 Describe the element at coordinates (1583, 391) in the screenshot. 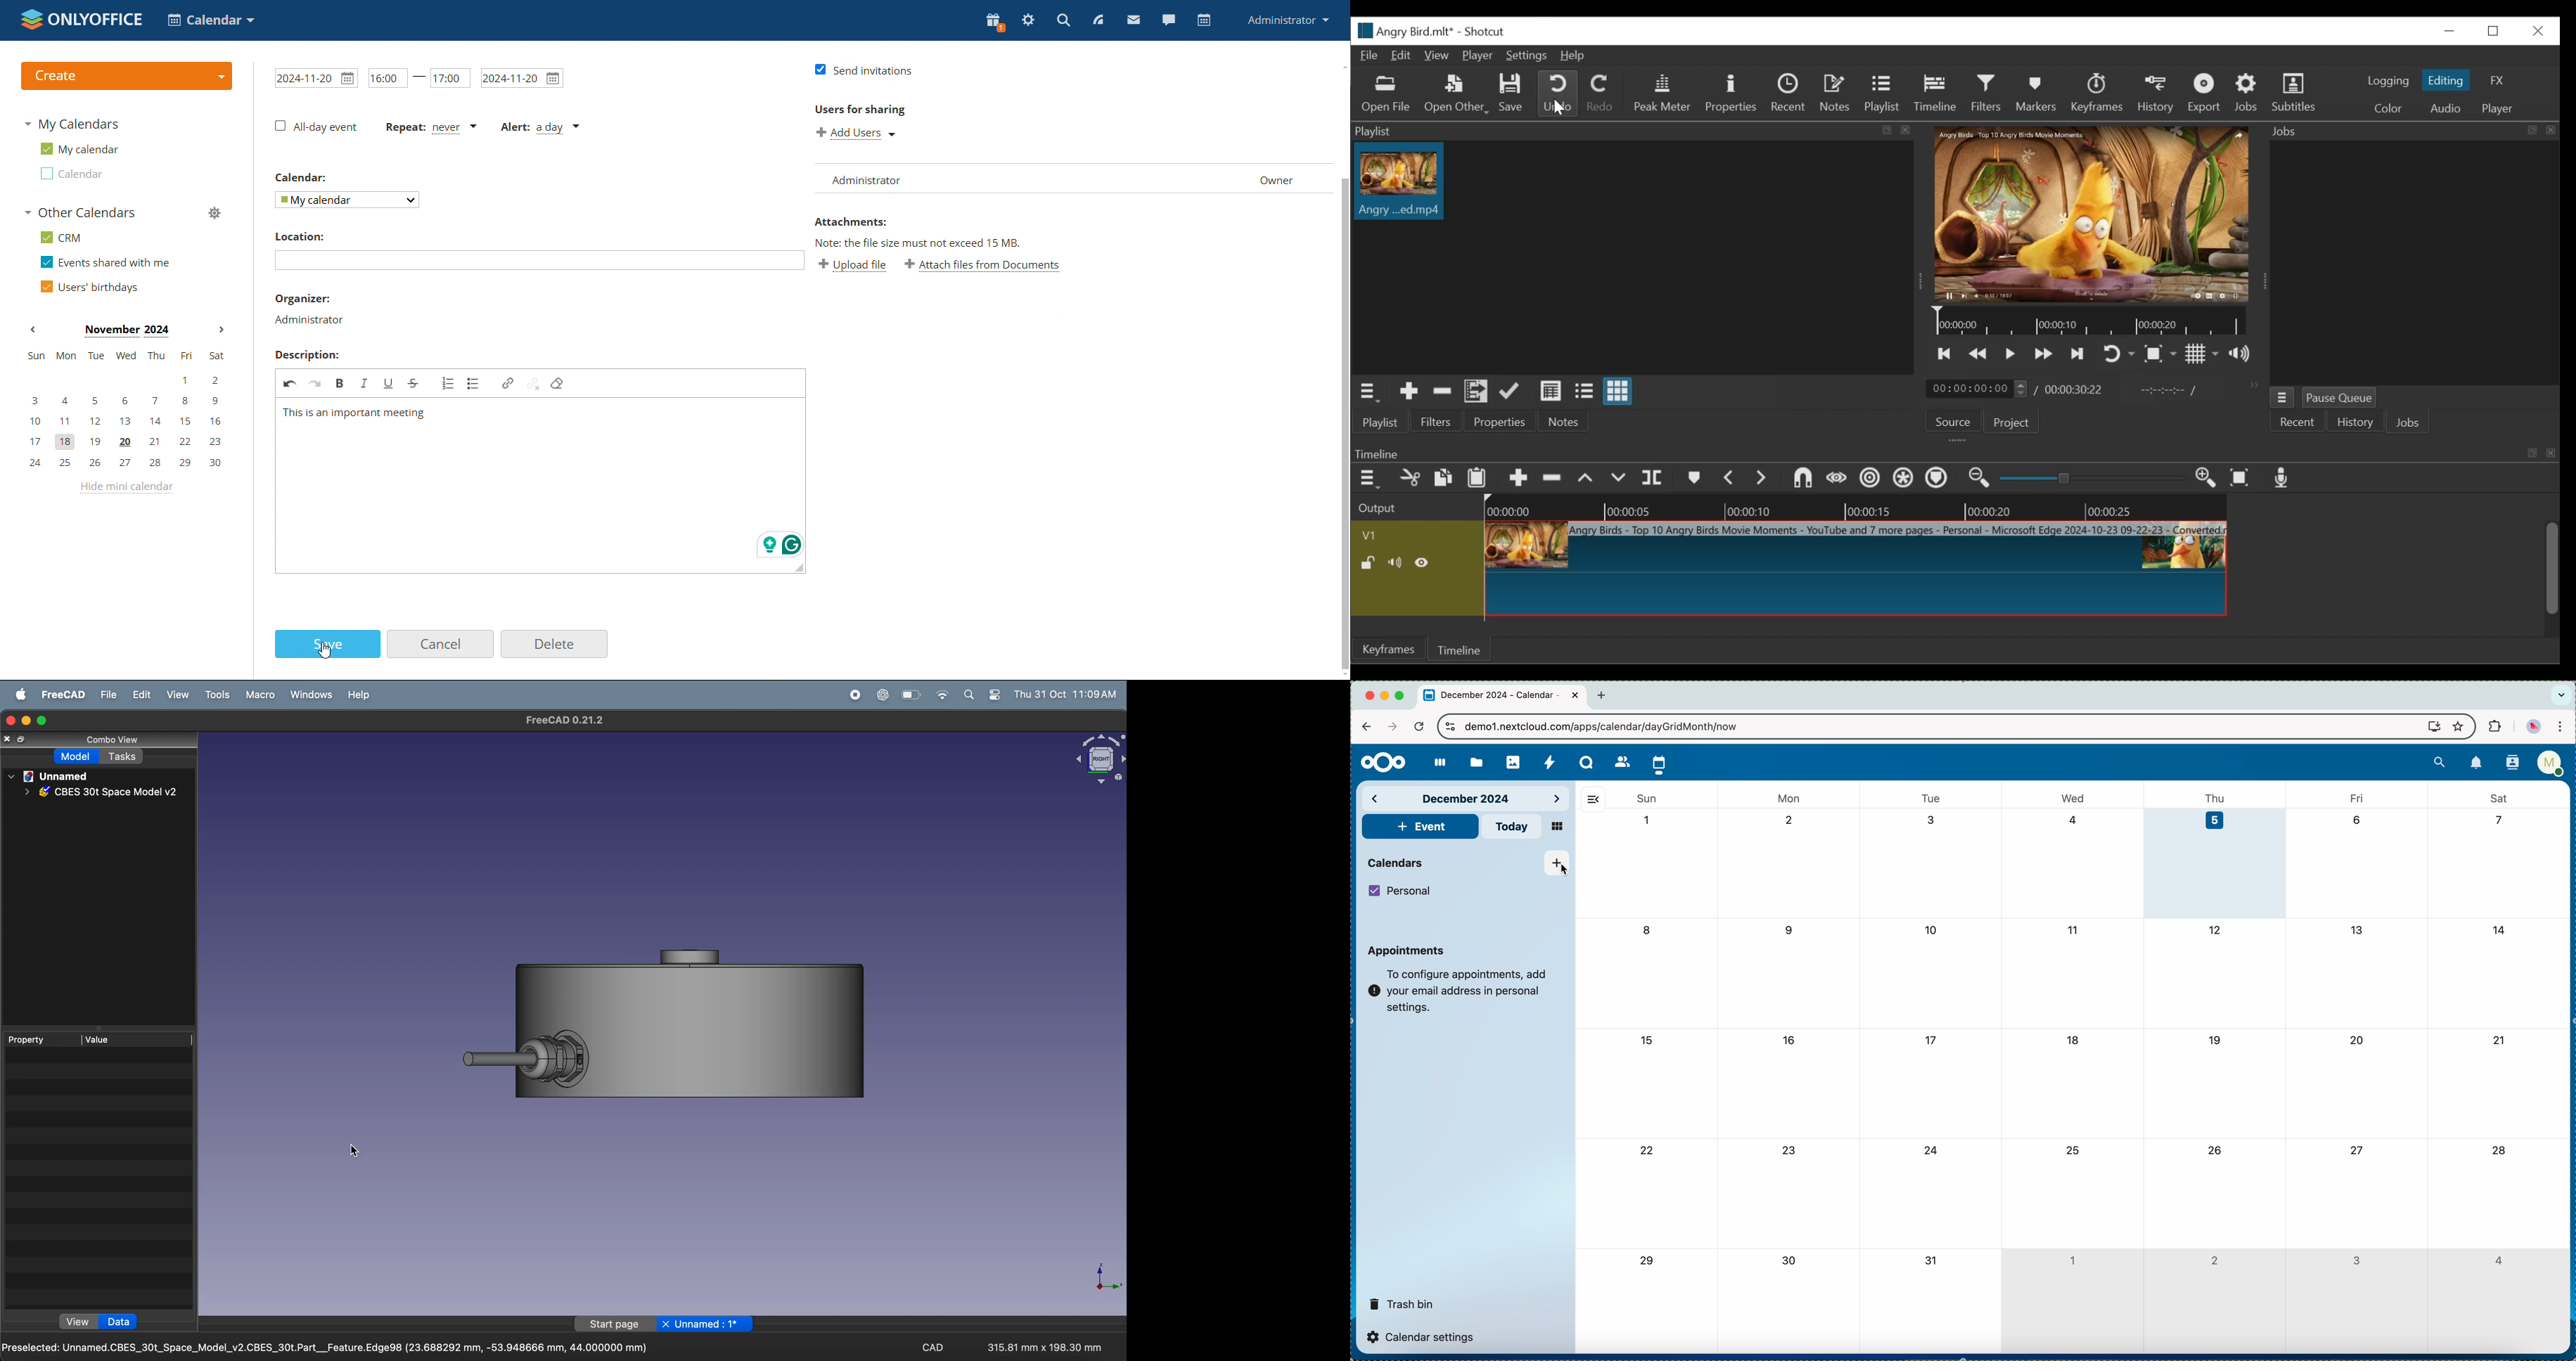

I see `View as file` at that location.